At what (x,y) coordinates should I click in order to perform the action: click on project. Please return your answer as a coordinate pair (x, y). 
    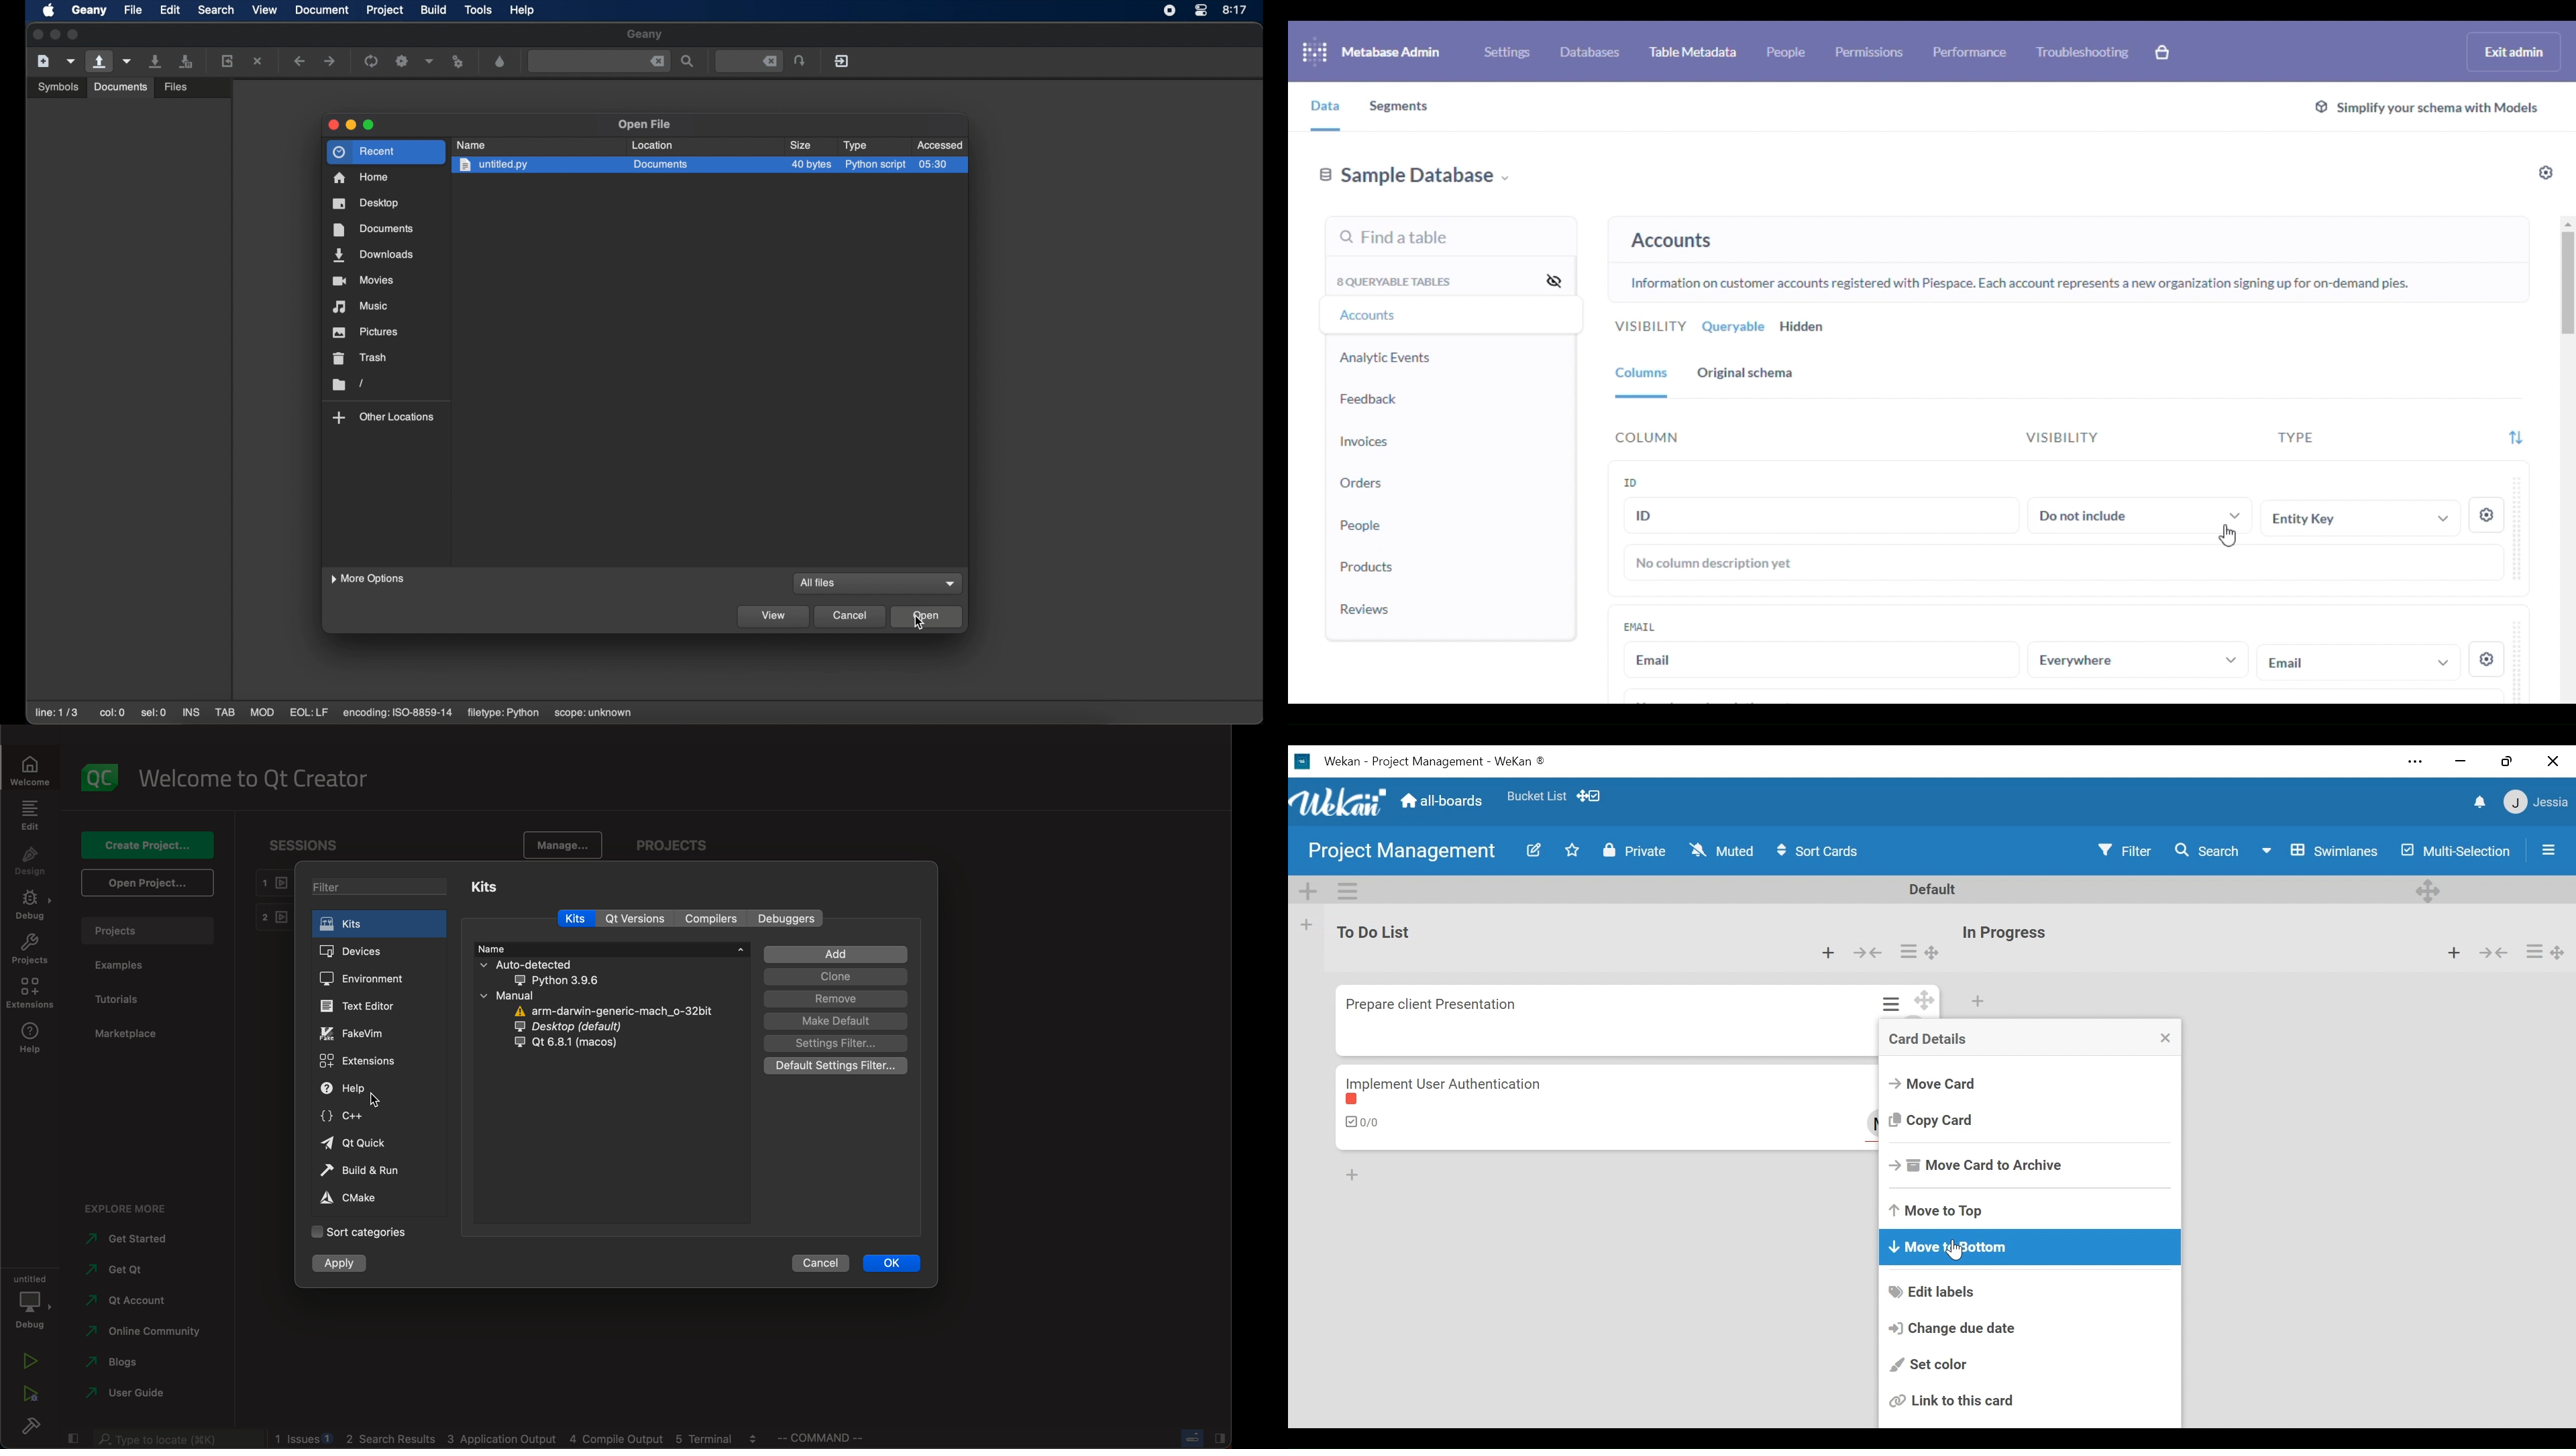
    Looking at the image, I should click on (385, 10).